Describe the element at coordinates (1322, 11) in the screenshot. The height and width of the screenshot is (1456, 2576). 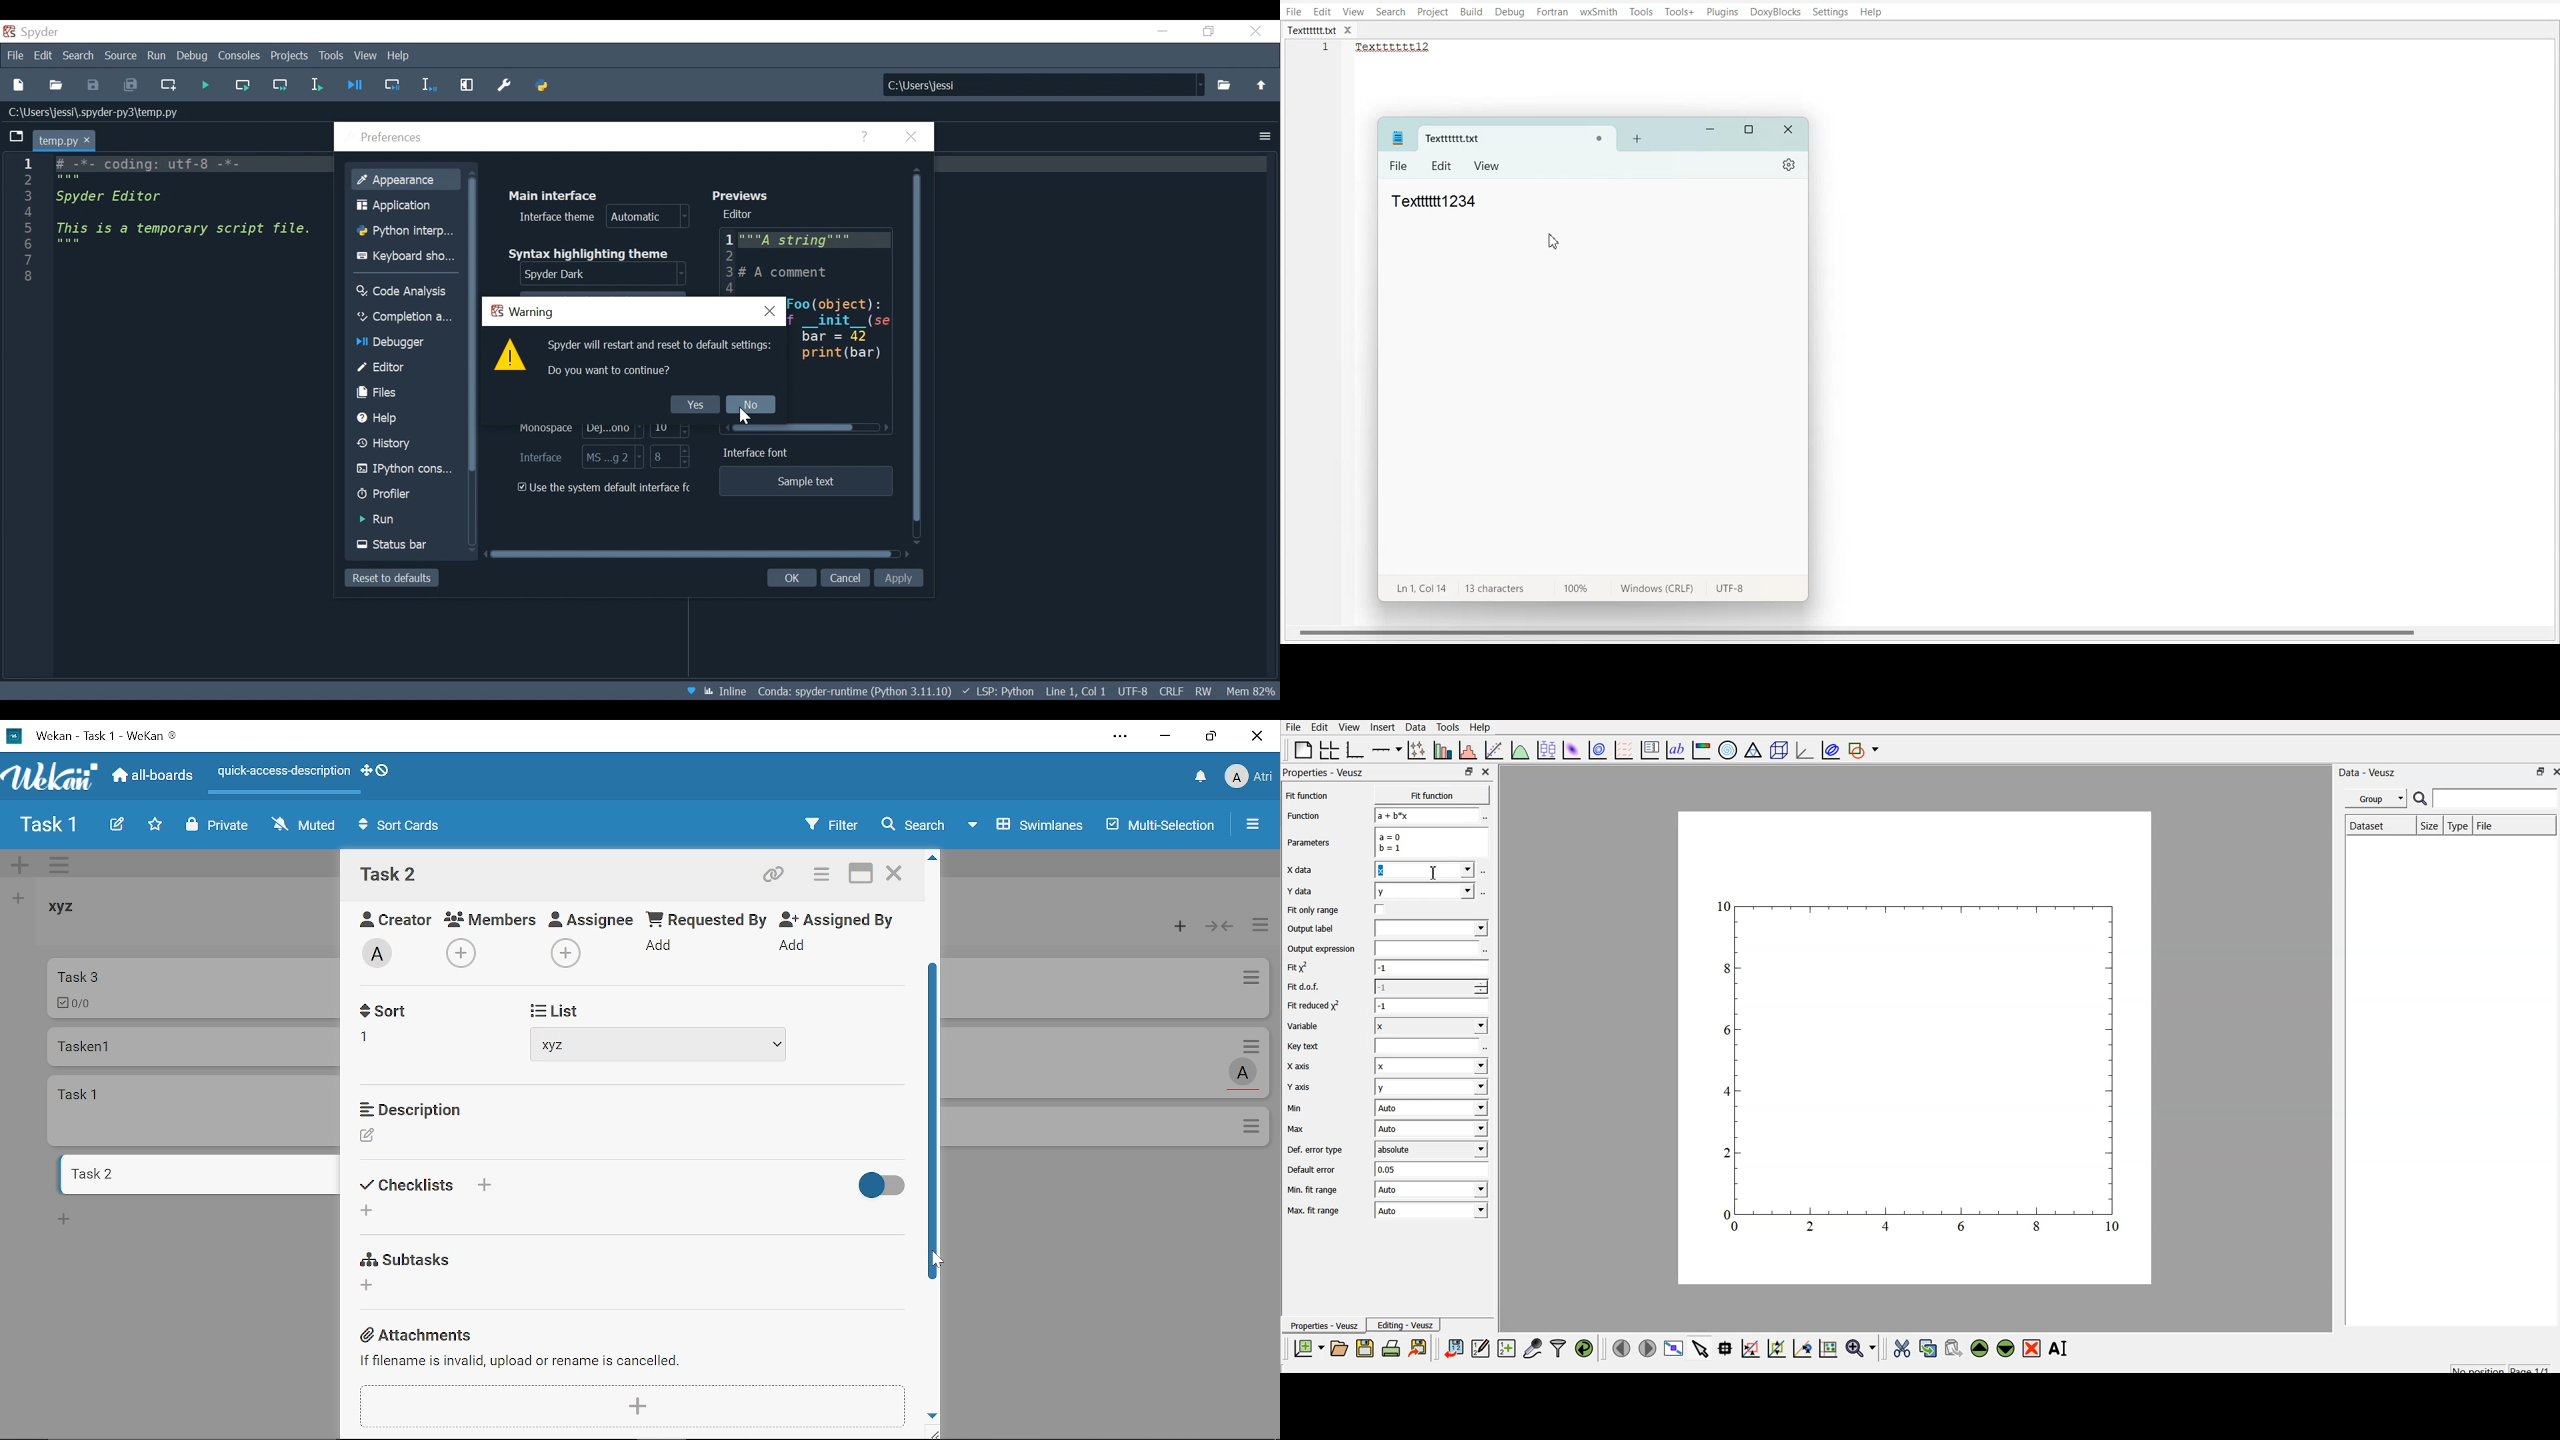
I see `Edit` at that location.